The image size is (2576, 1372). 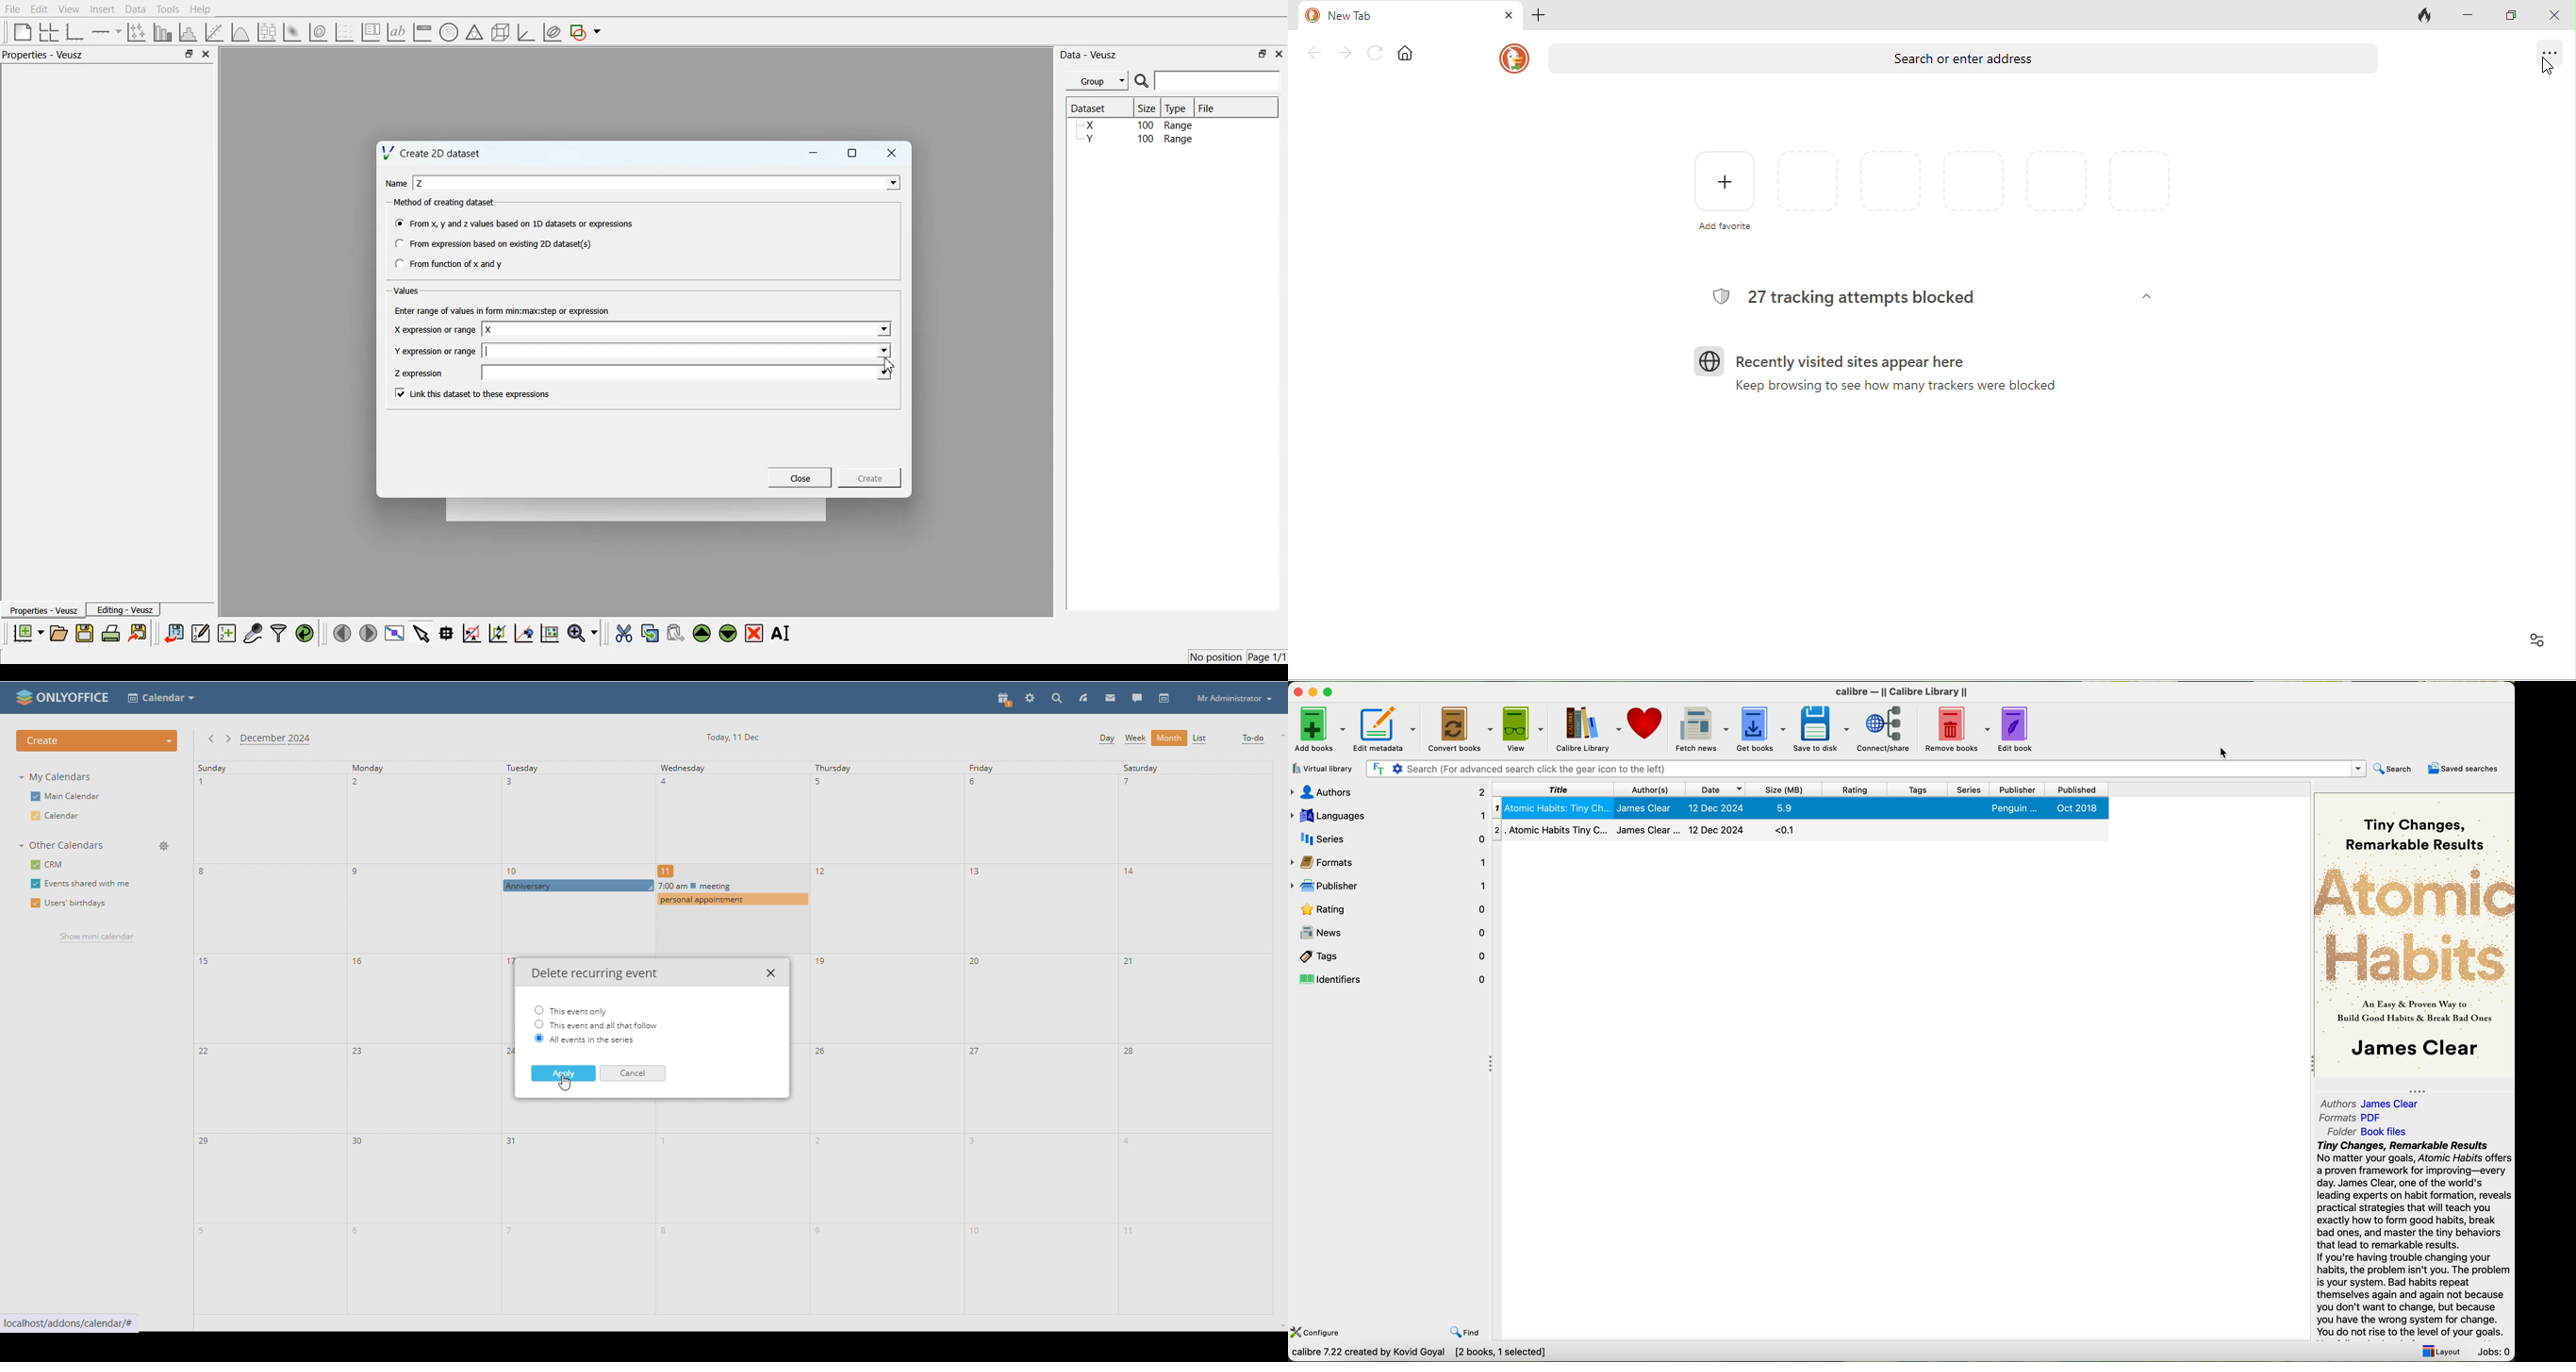 What do you see at coordinates (1792, 807) in the screenshot?
I see `59` at bounding box center [1792, 807].